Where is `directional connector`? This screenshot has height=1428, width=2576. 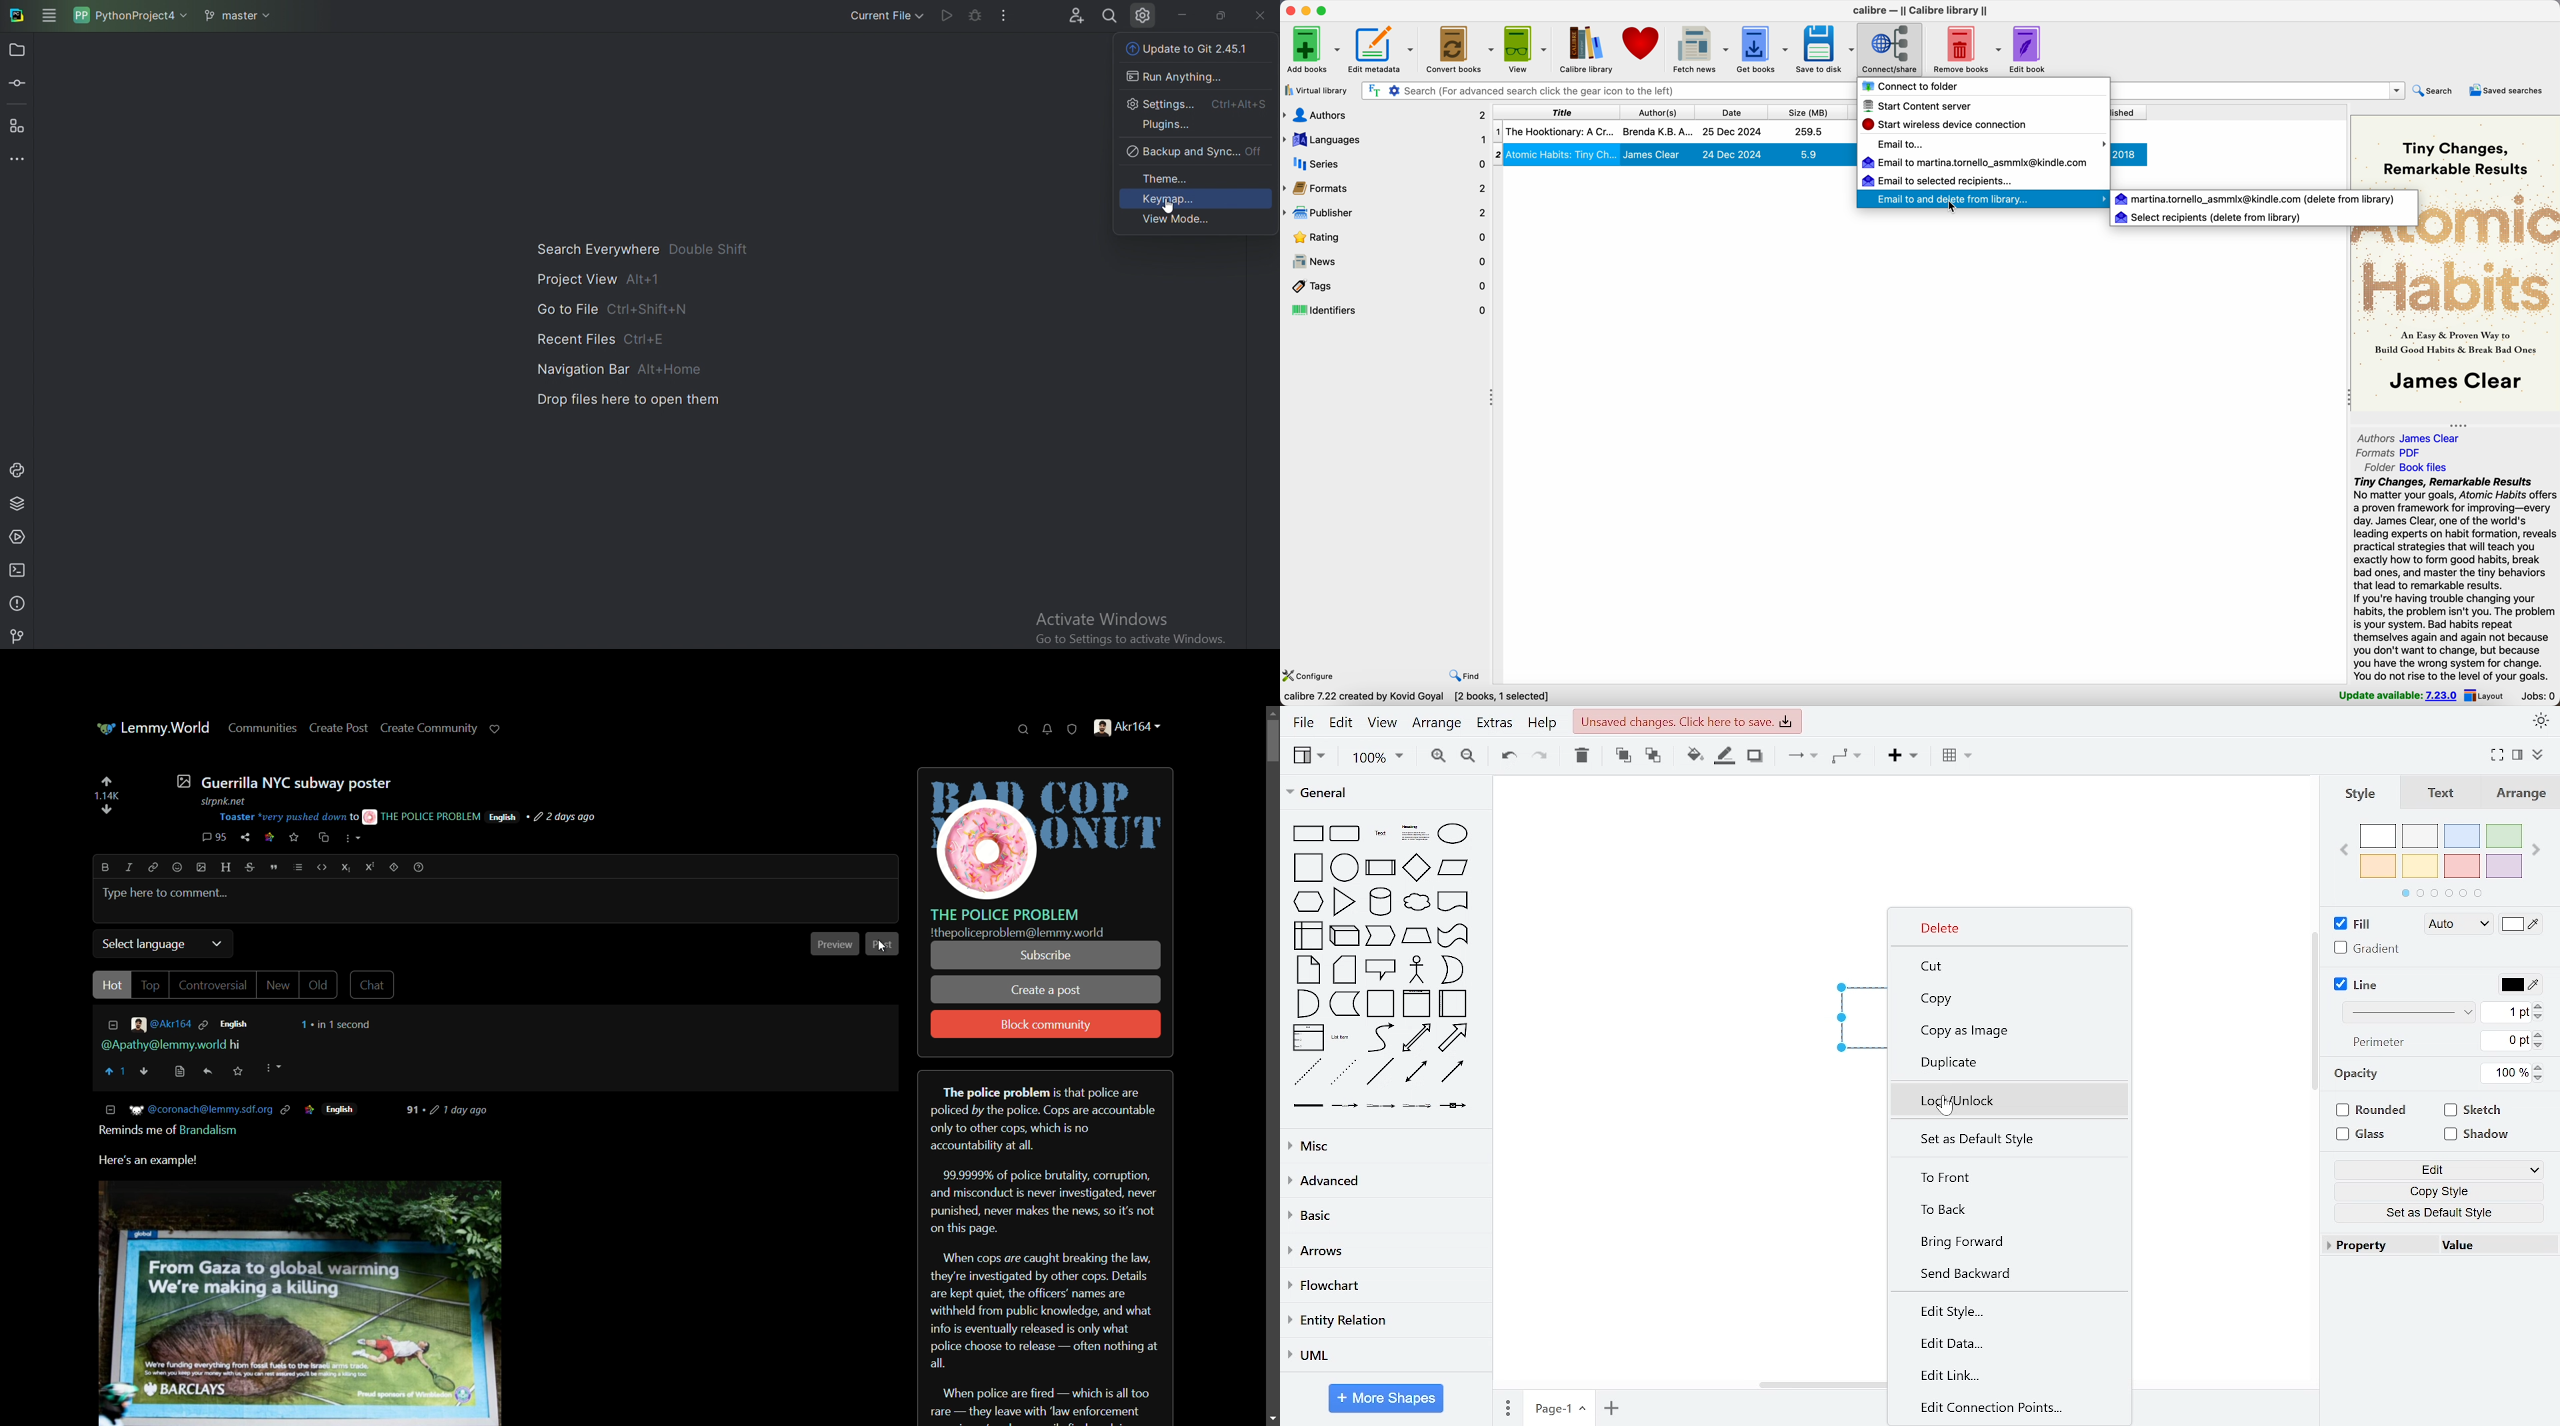
directional connector is located at coordinates (1450, 1073).